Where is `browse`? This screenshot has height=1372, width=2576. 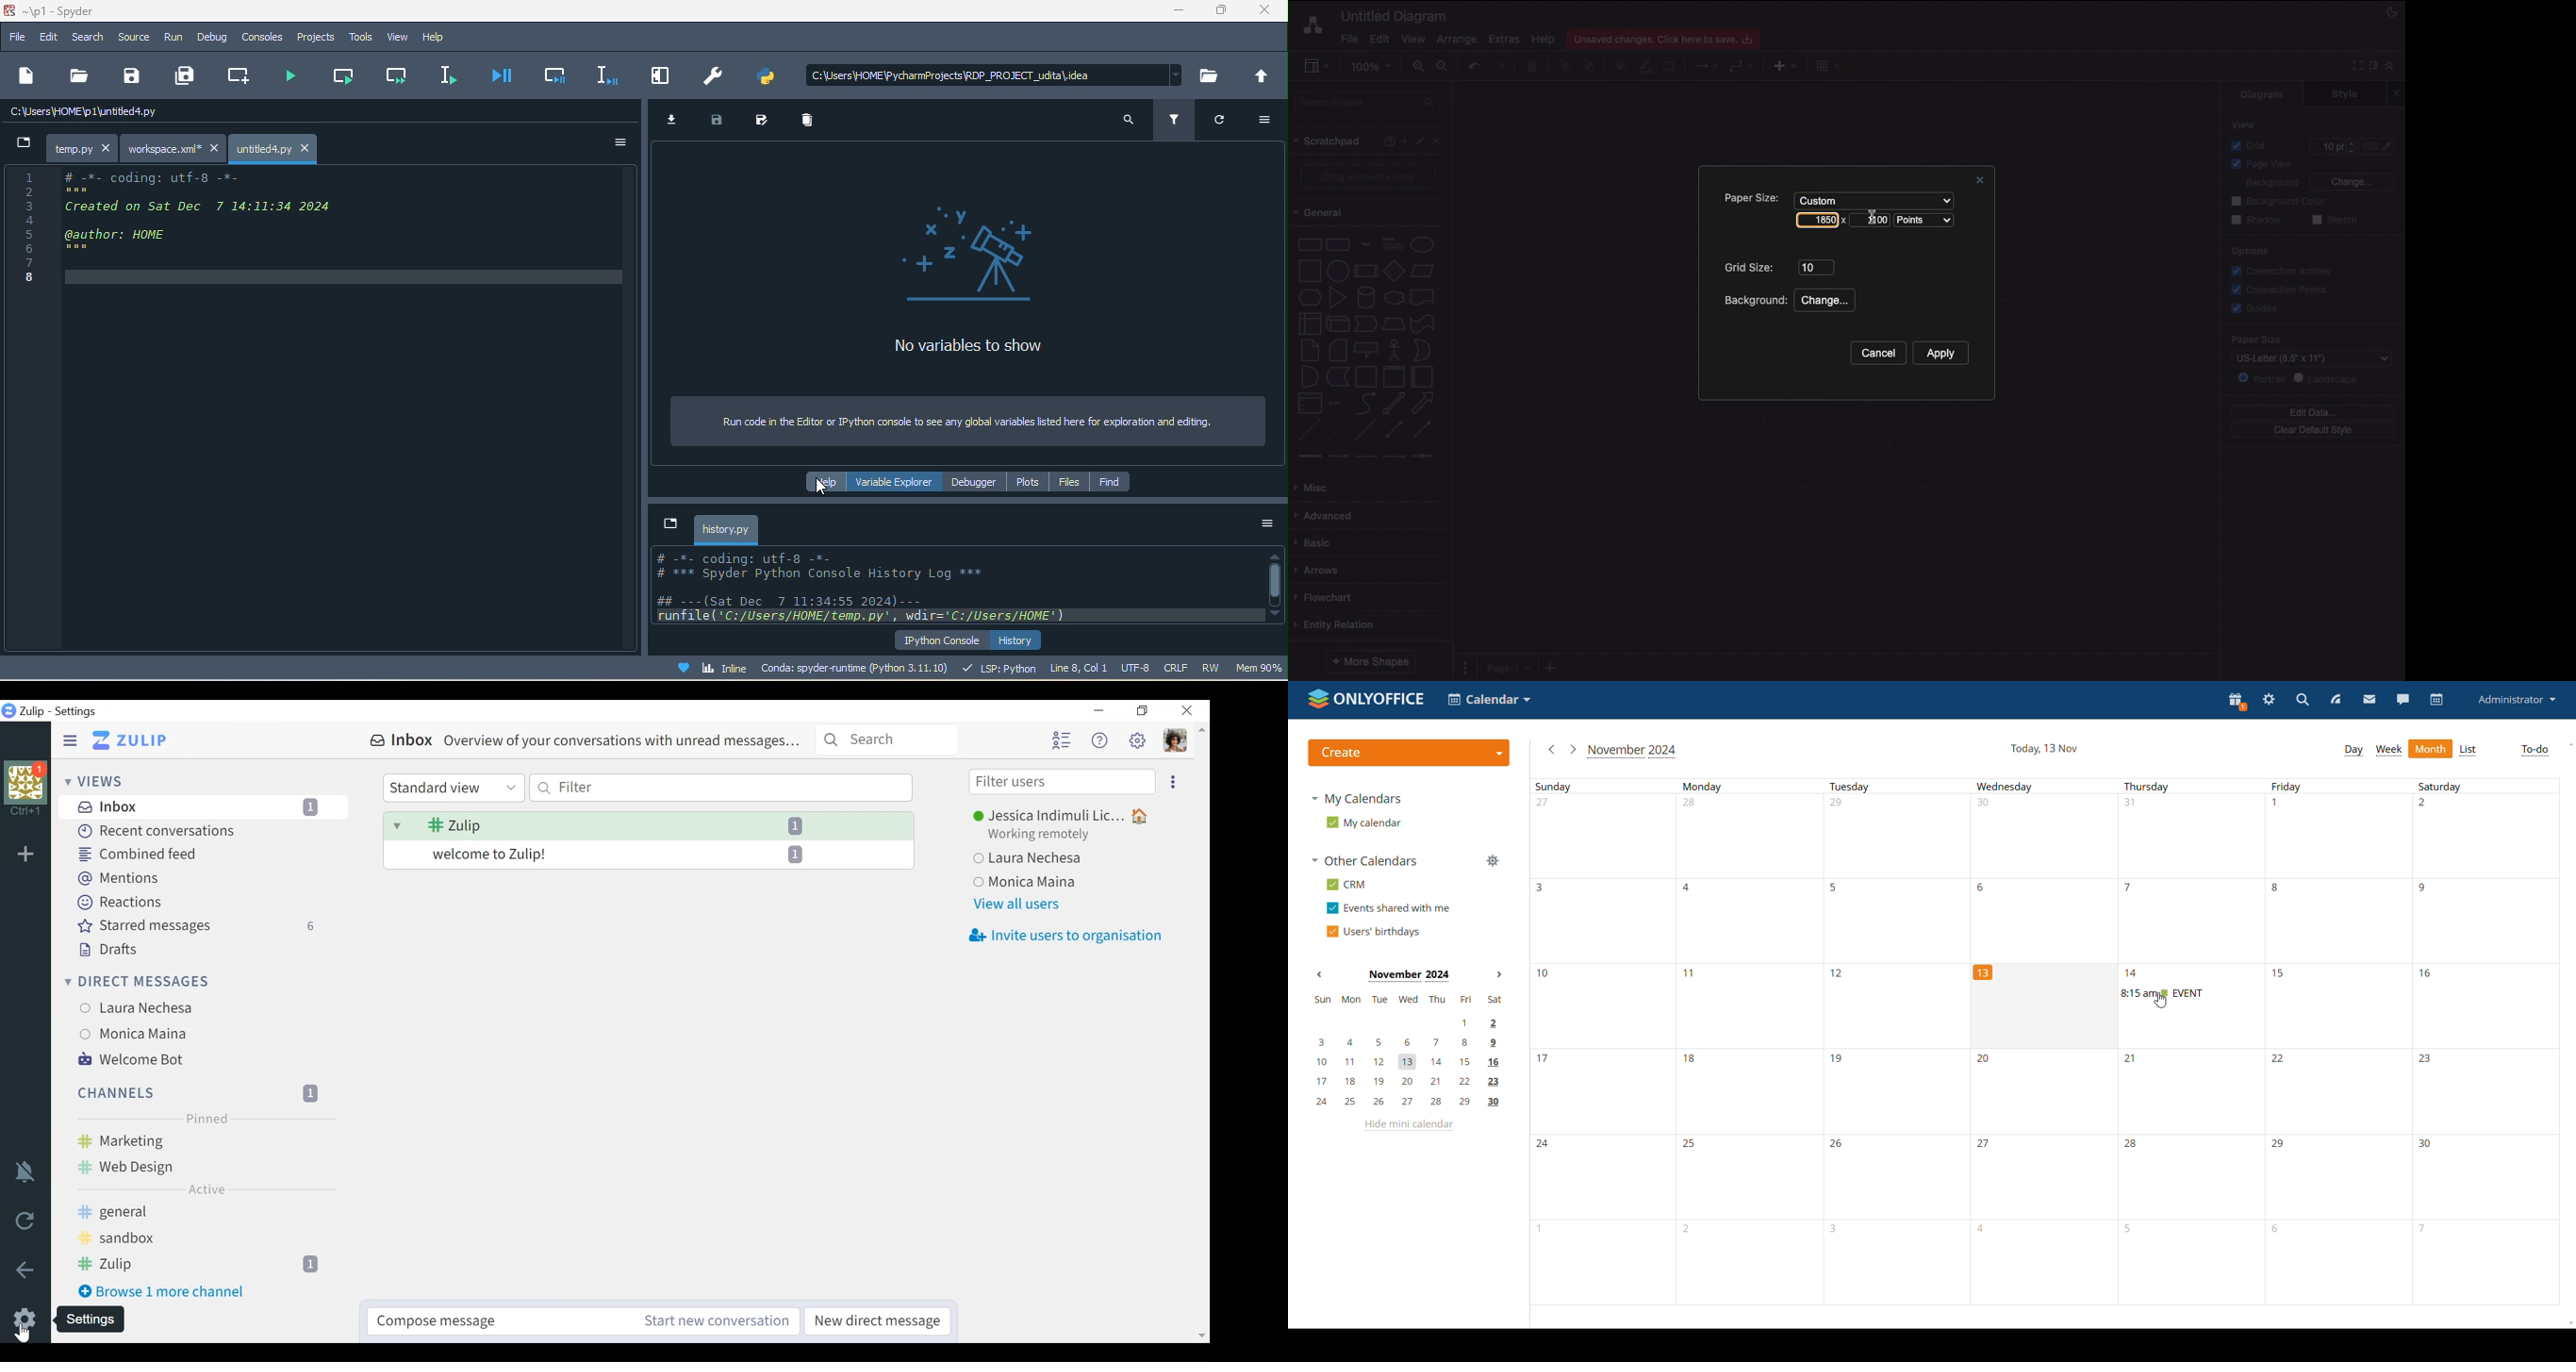 browse is located at coordinates (1206, 75).